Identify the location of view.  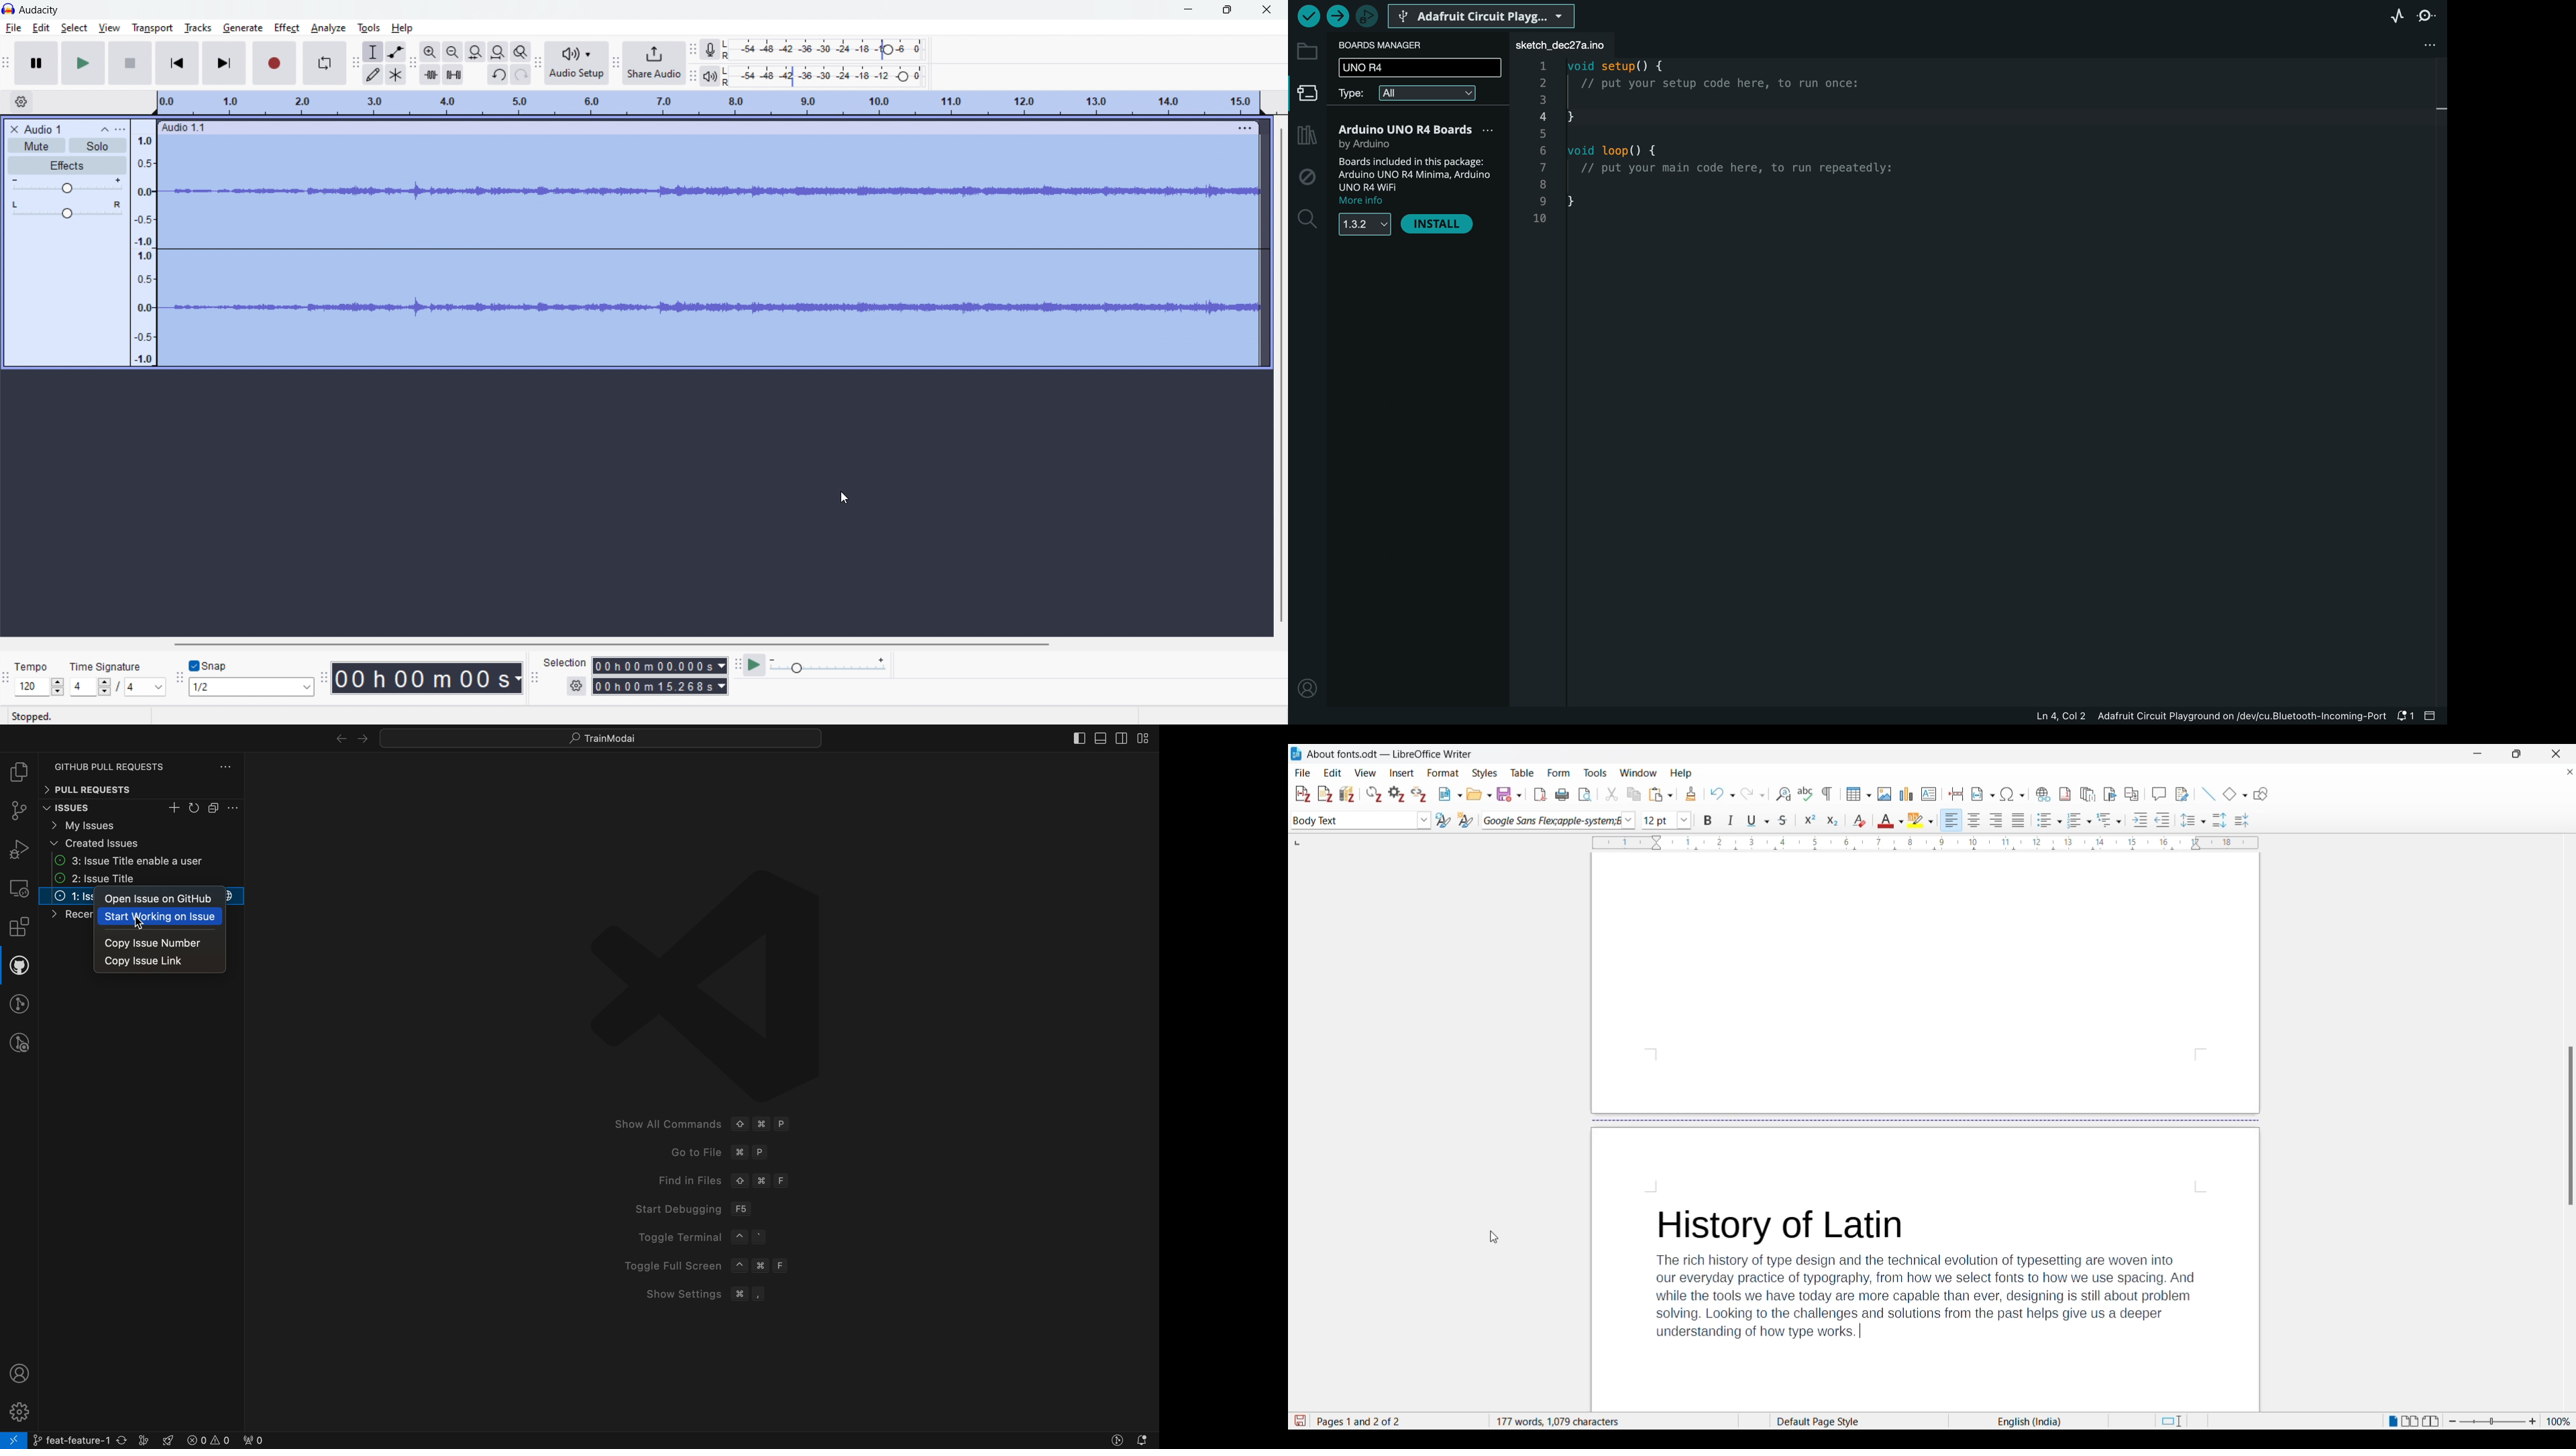
(109, 28).